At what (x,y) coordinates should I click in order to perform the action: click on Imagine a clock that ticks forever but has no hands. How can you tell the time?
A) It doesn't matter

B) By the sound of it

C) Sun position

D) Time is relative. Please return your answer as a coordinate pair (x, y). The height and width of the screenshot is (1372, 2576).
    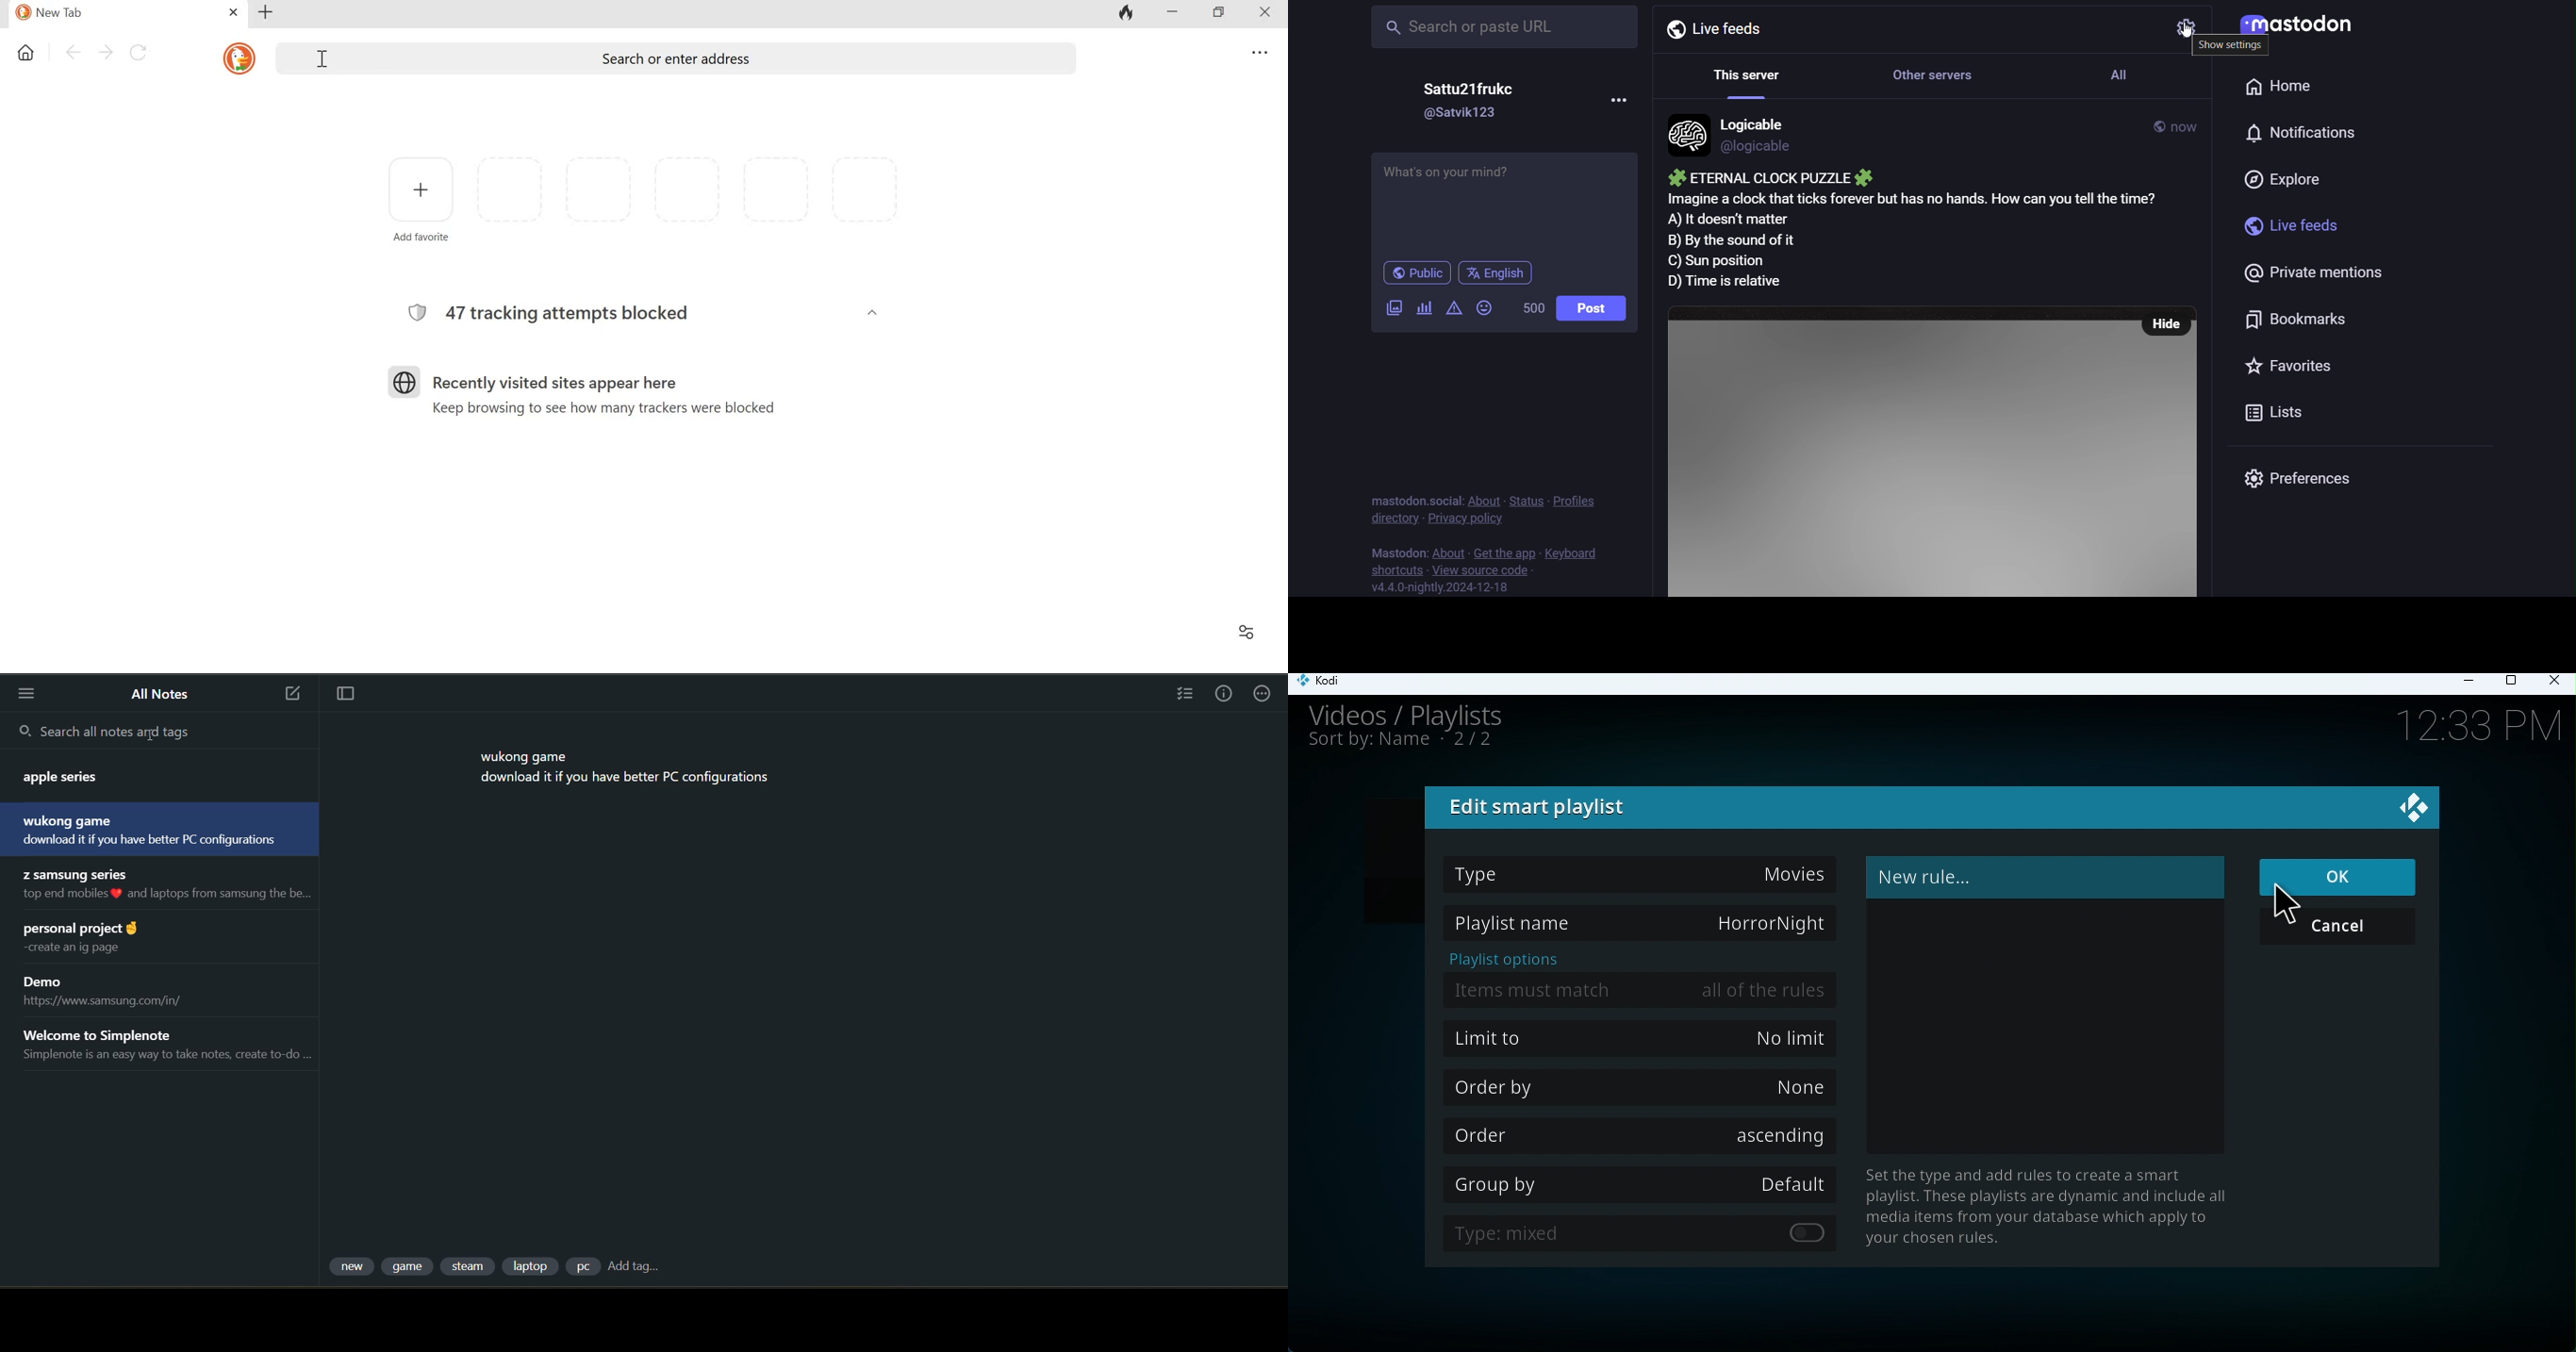
    Looking at the image, I should click on (1933, 241).